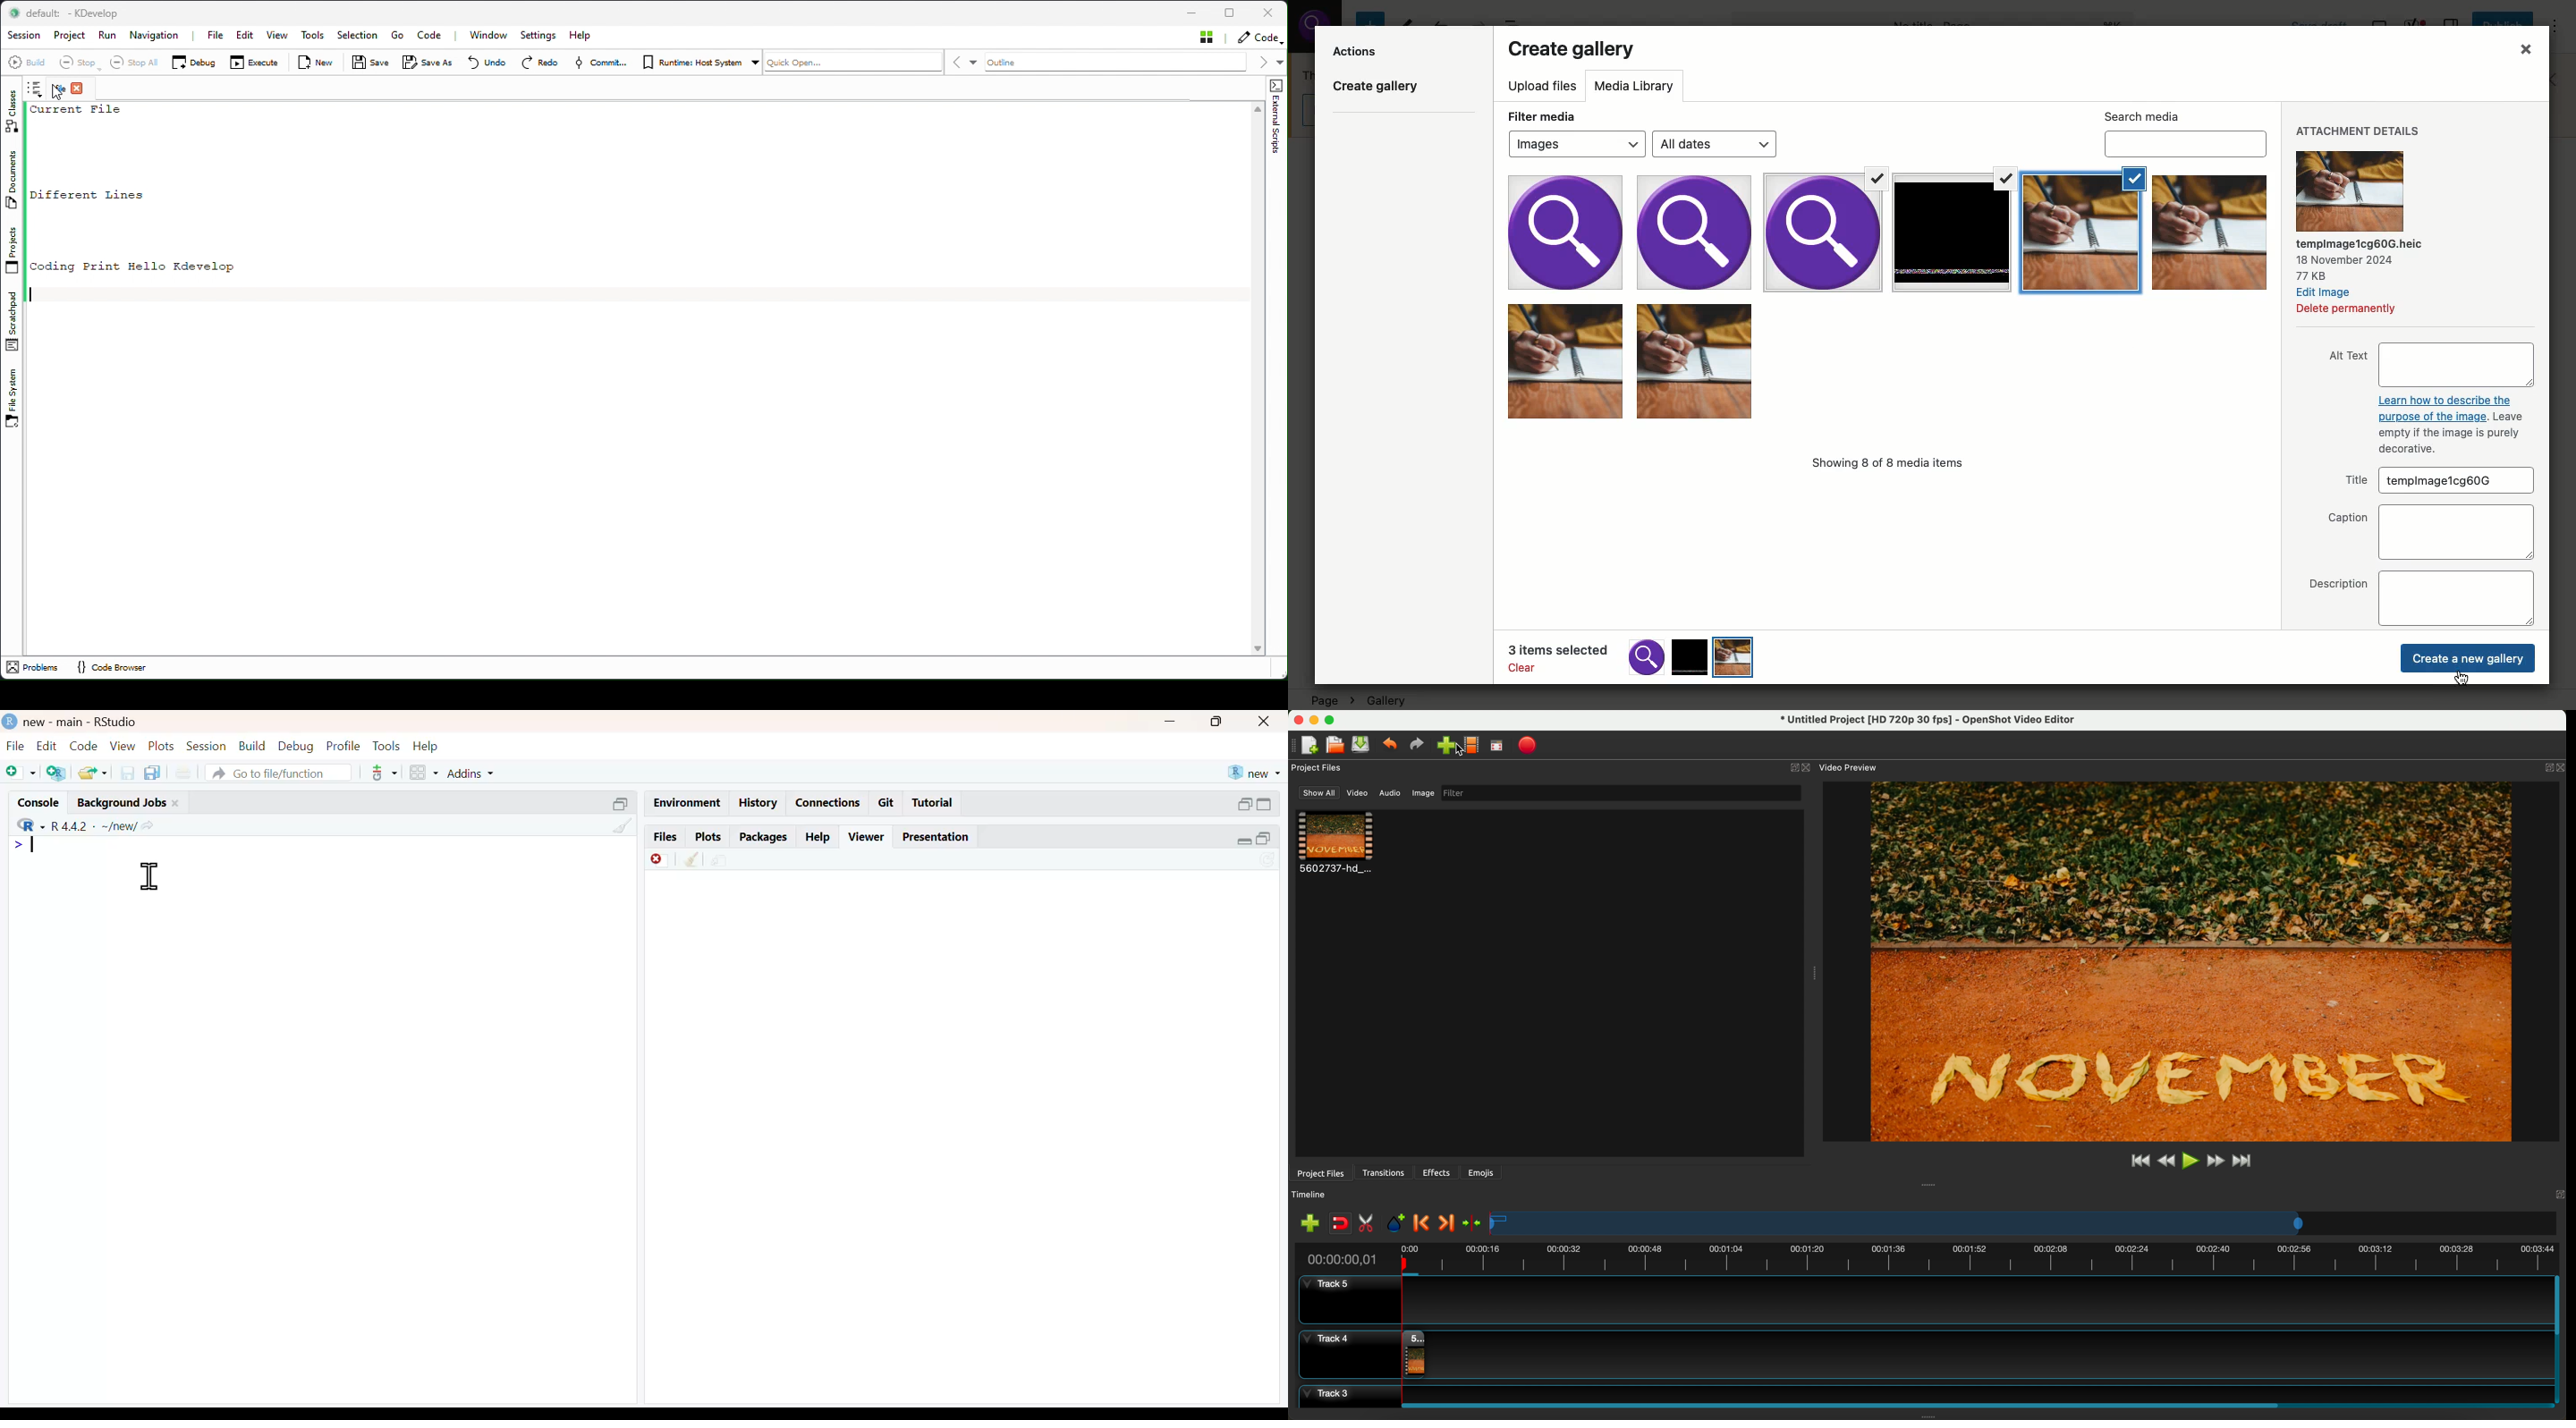  Describe the element at coordinates (83, 723) in the screenshot. I see `new - main - RStudio` at that location.